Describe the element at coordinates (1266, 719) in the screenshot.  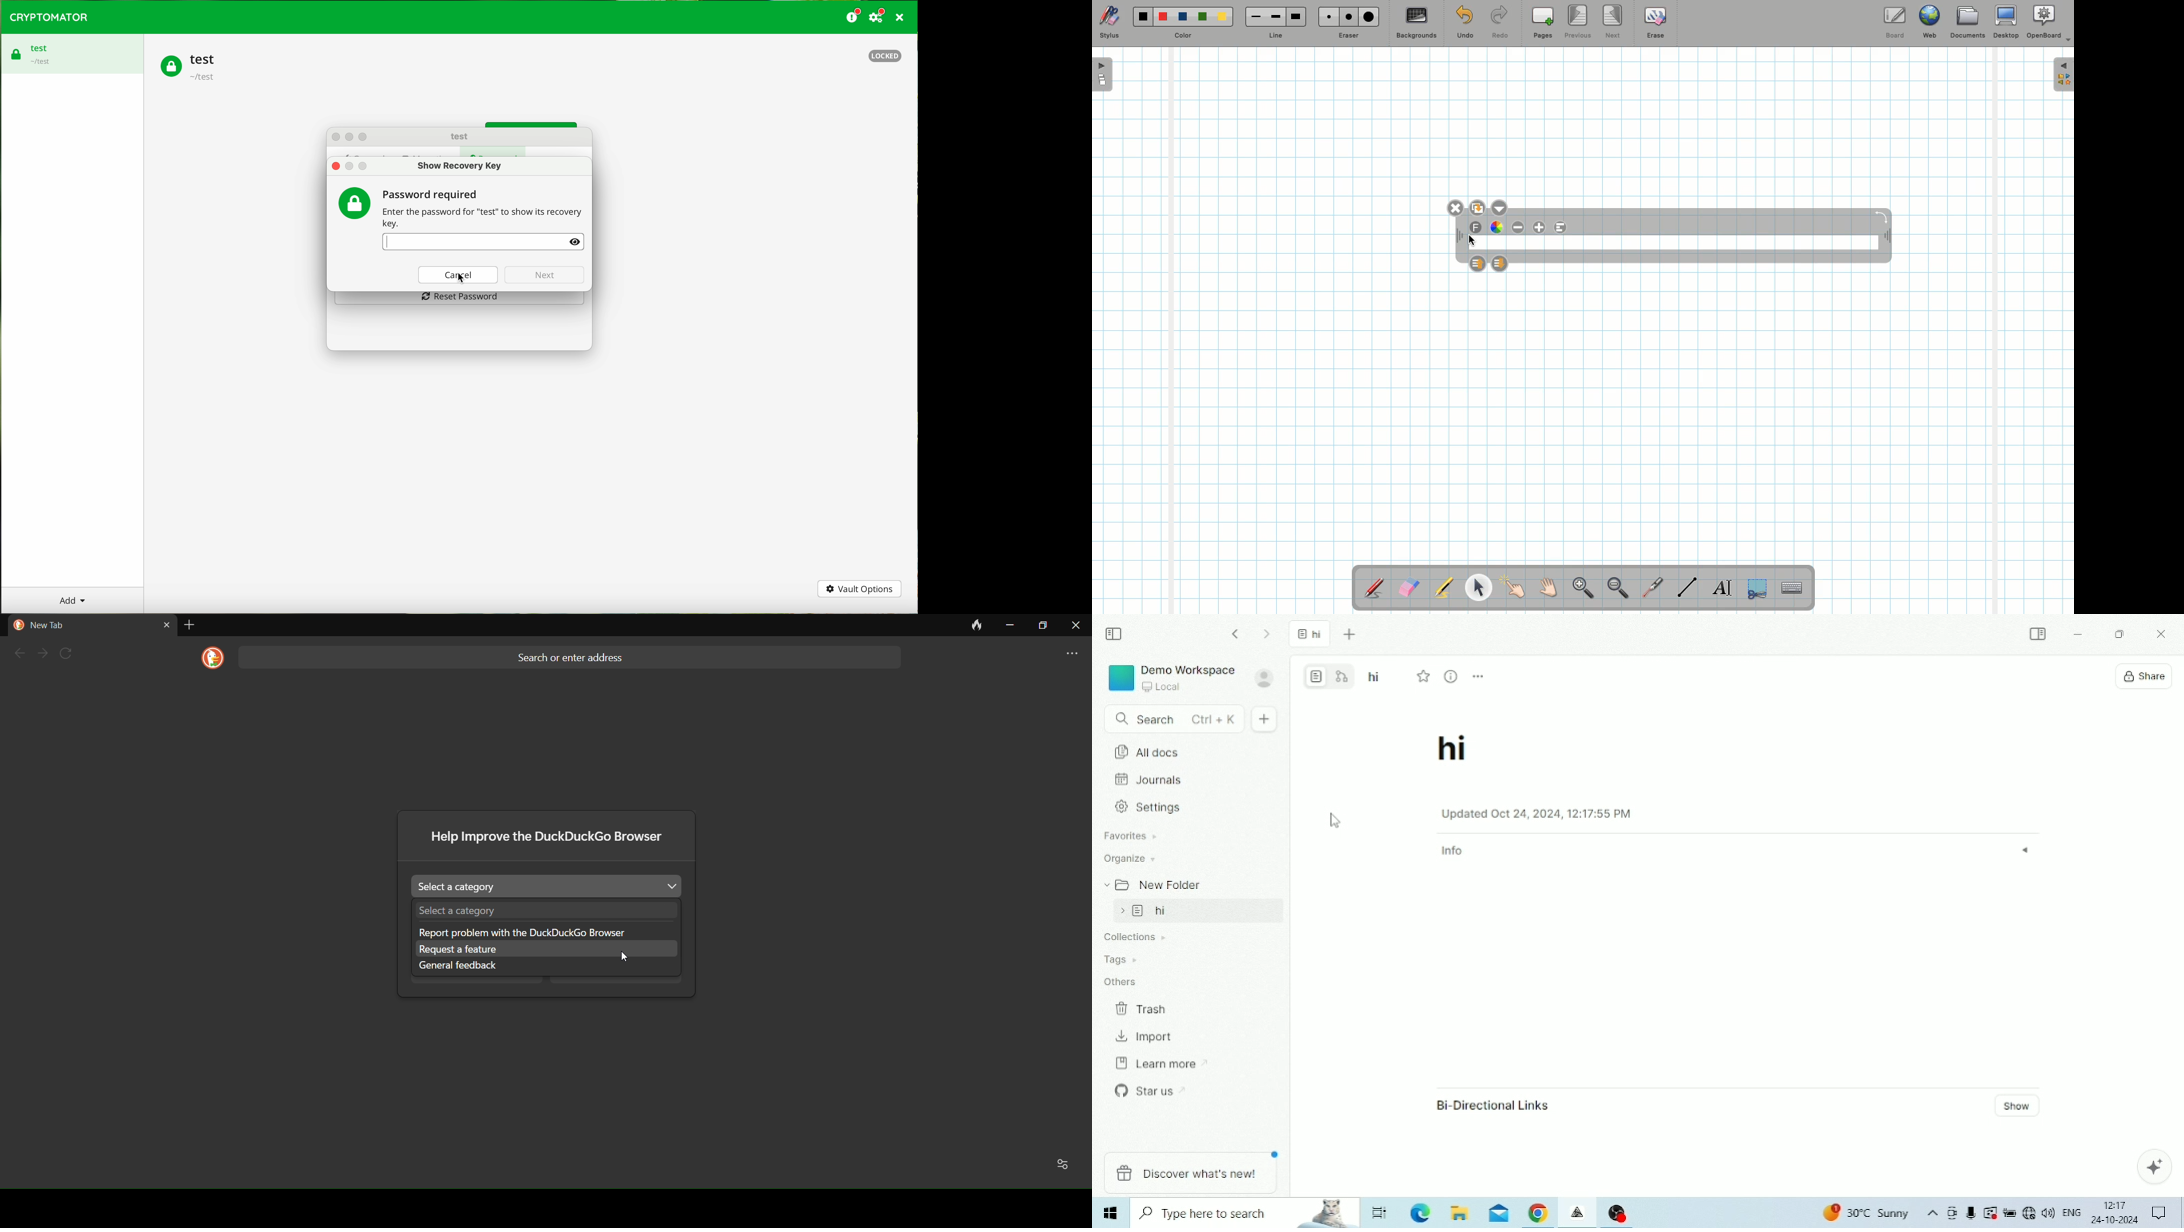
I see `New doc` at that location.